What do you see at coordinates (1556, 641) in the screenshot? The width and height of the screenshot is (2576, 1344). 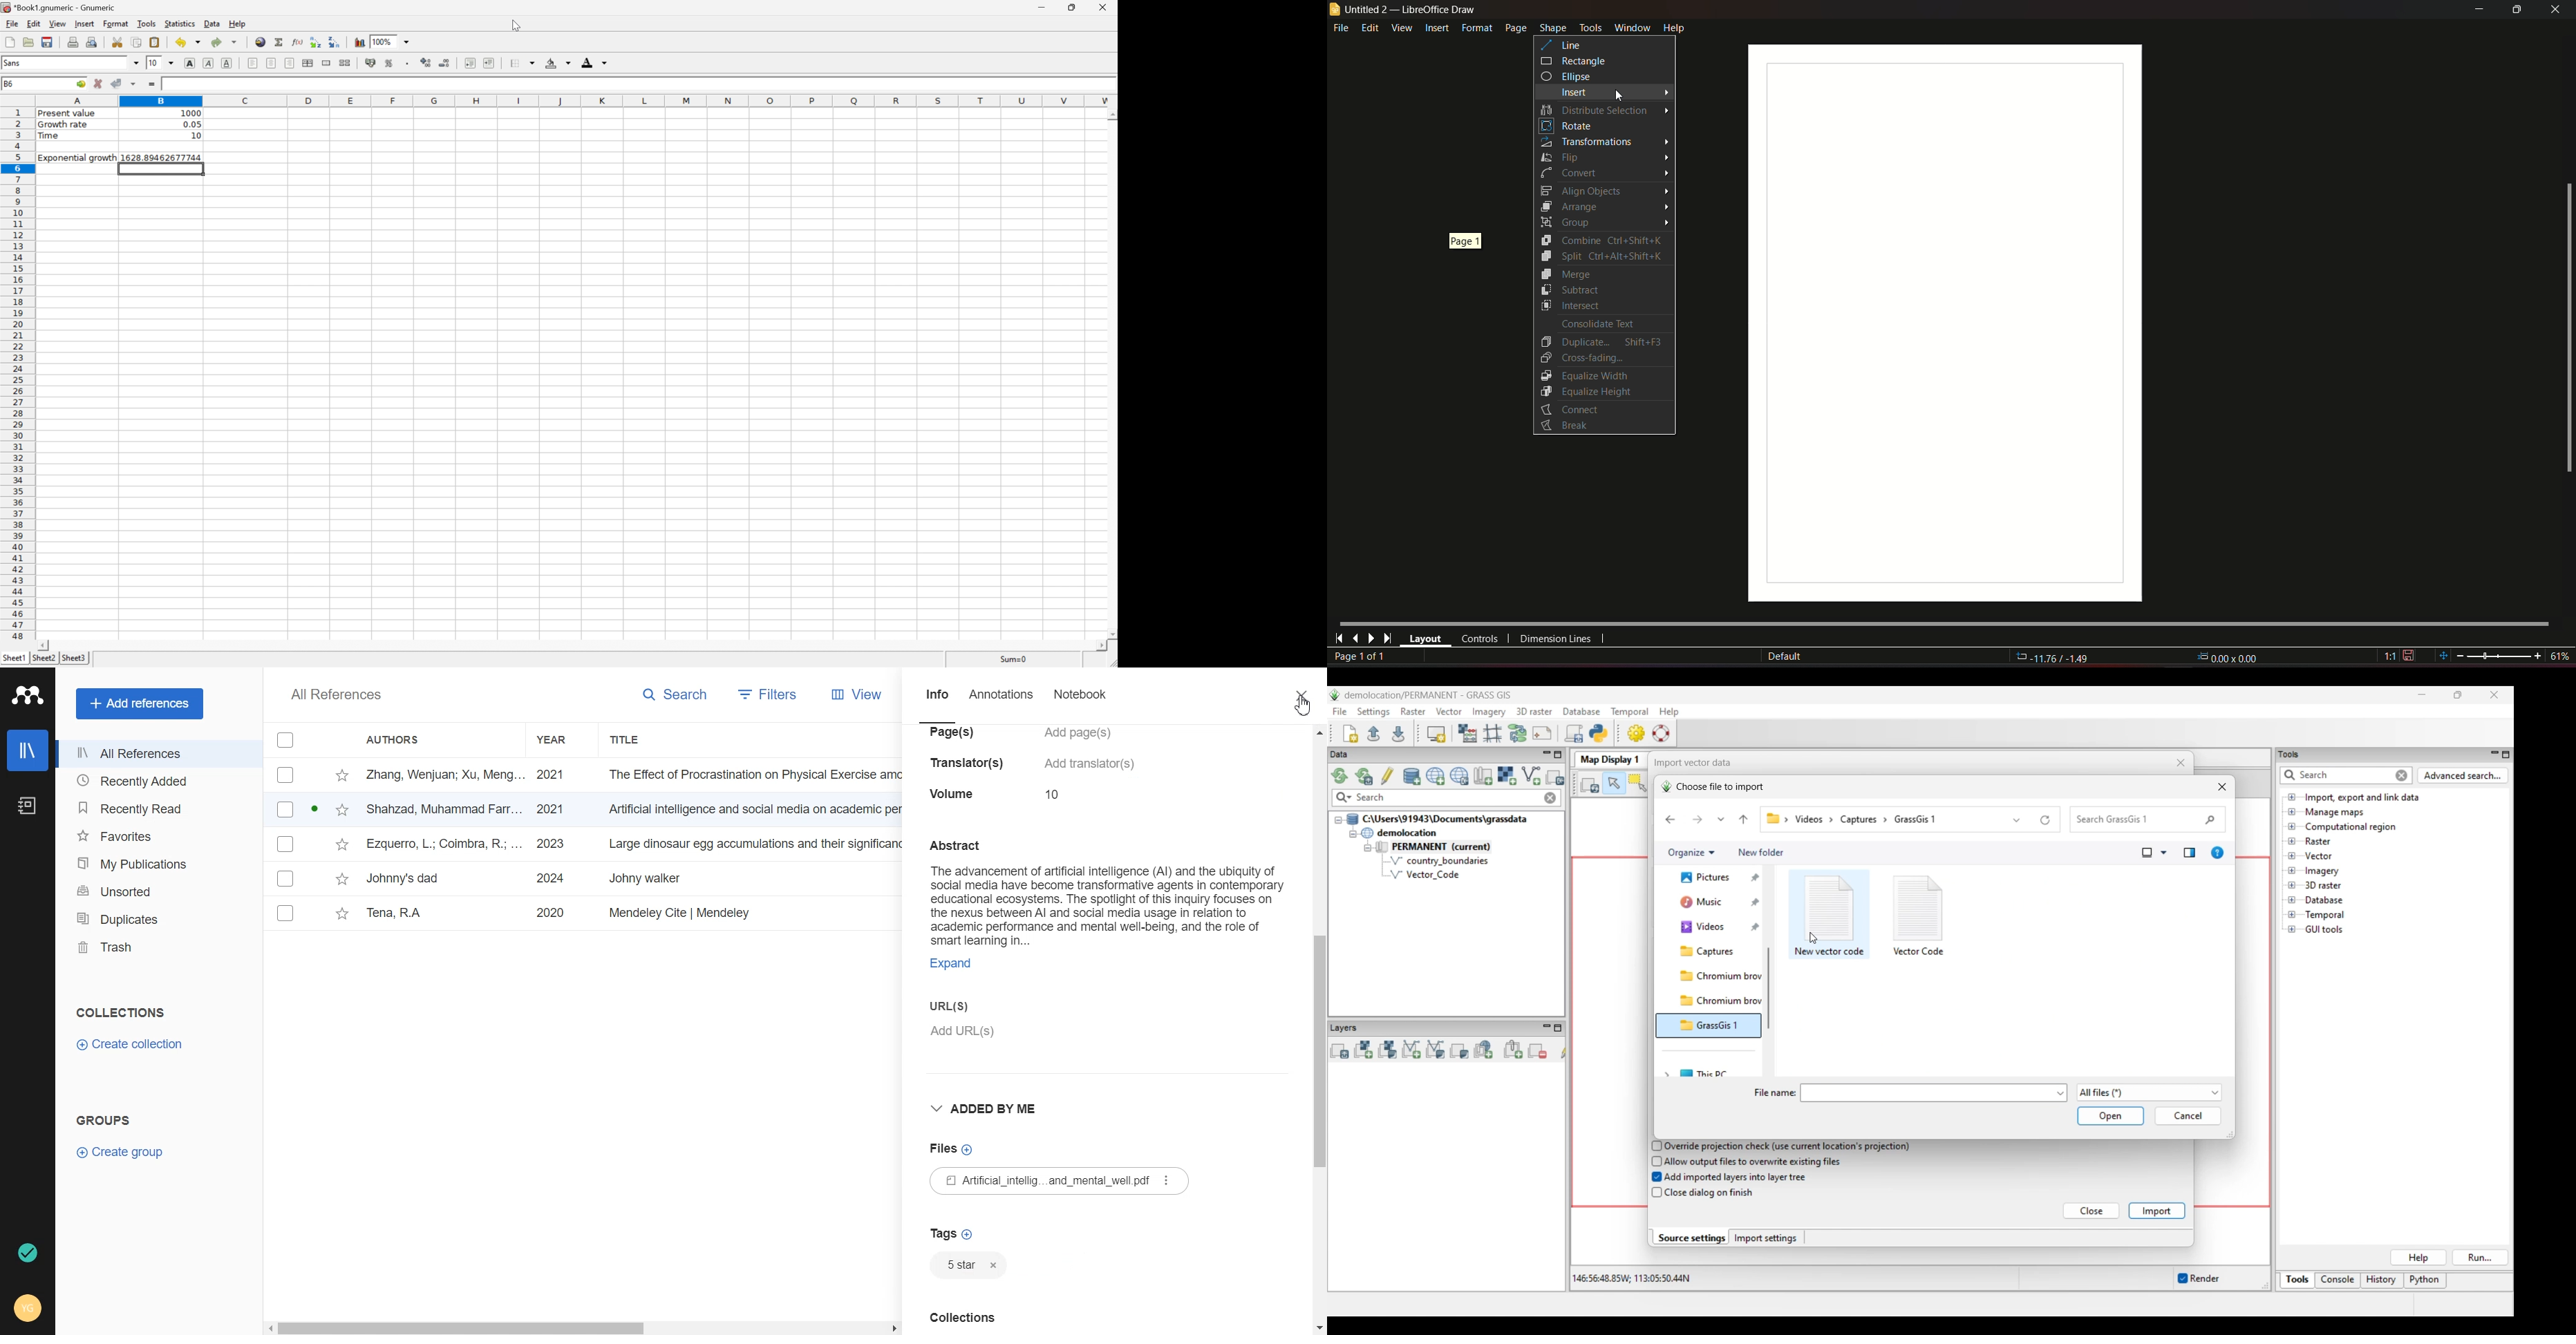 I see `dimension lines` at bounding box center [1556, 641].